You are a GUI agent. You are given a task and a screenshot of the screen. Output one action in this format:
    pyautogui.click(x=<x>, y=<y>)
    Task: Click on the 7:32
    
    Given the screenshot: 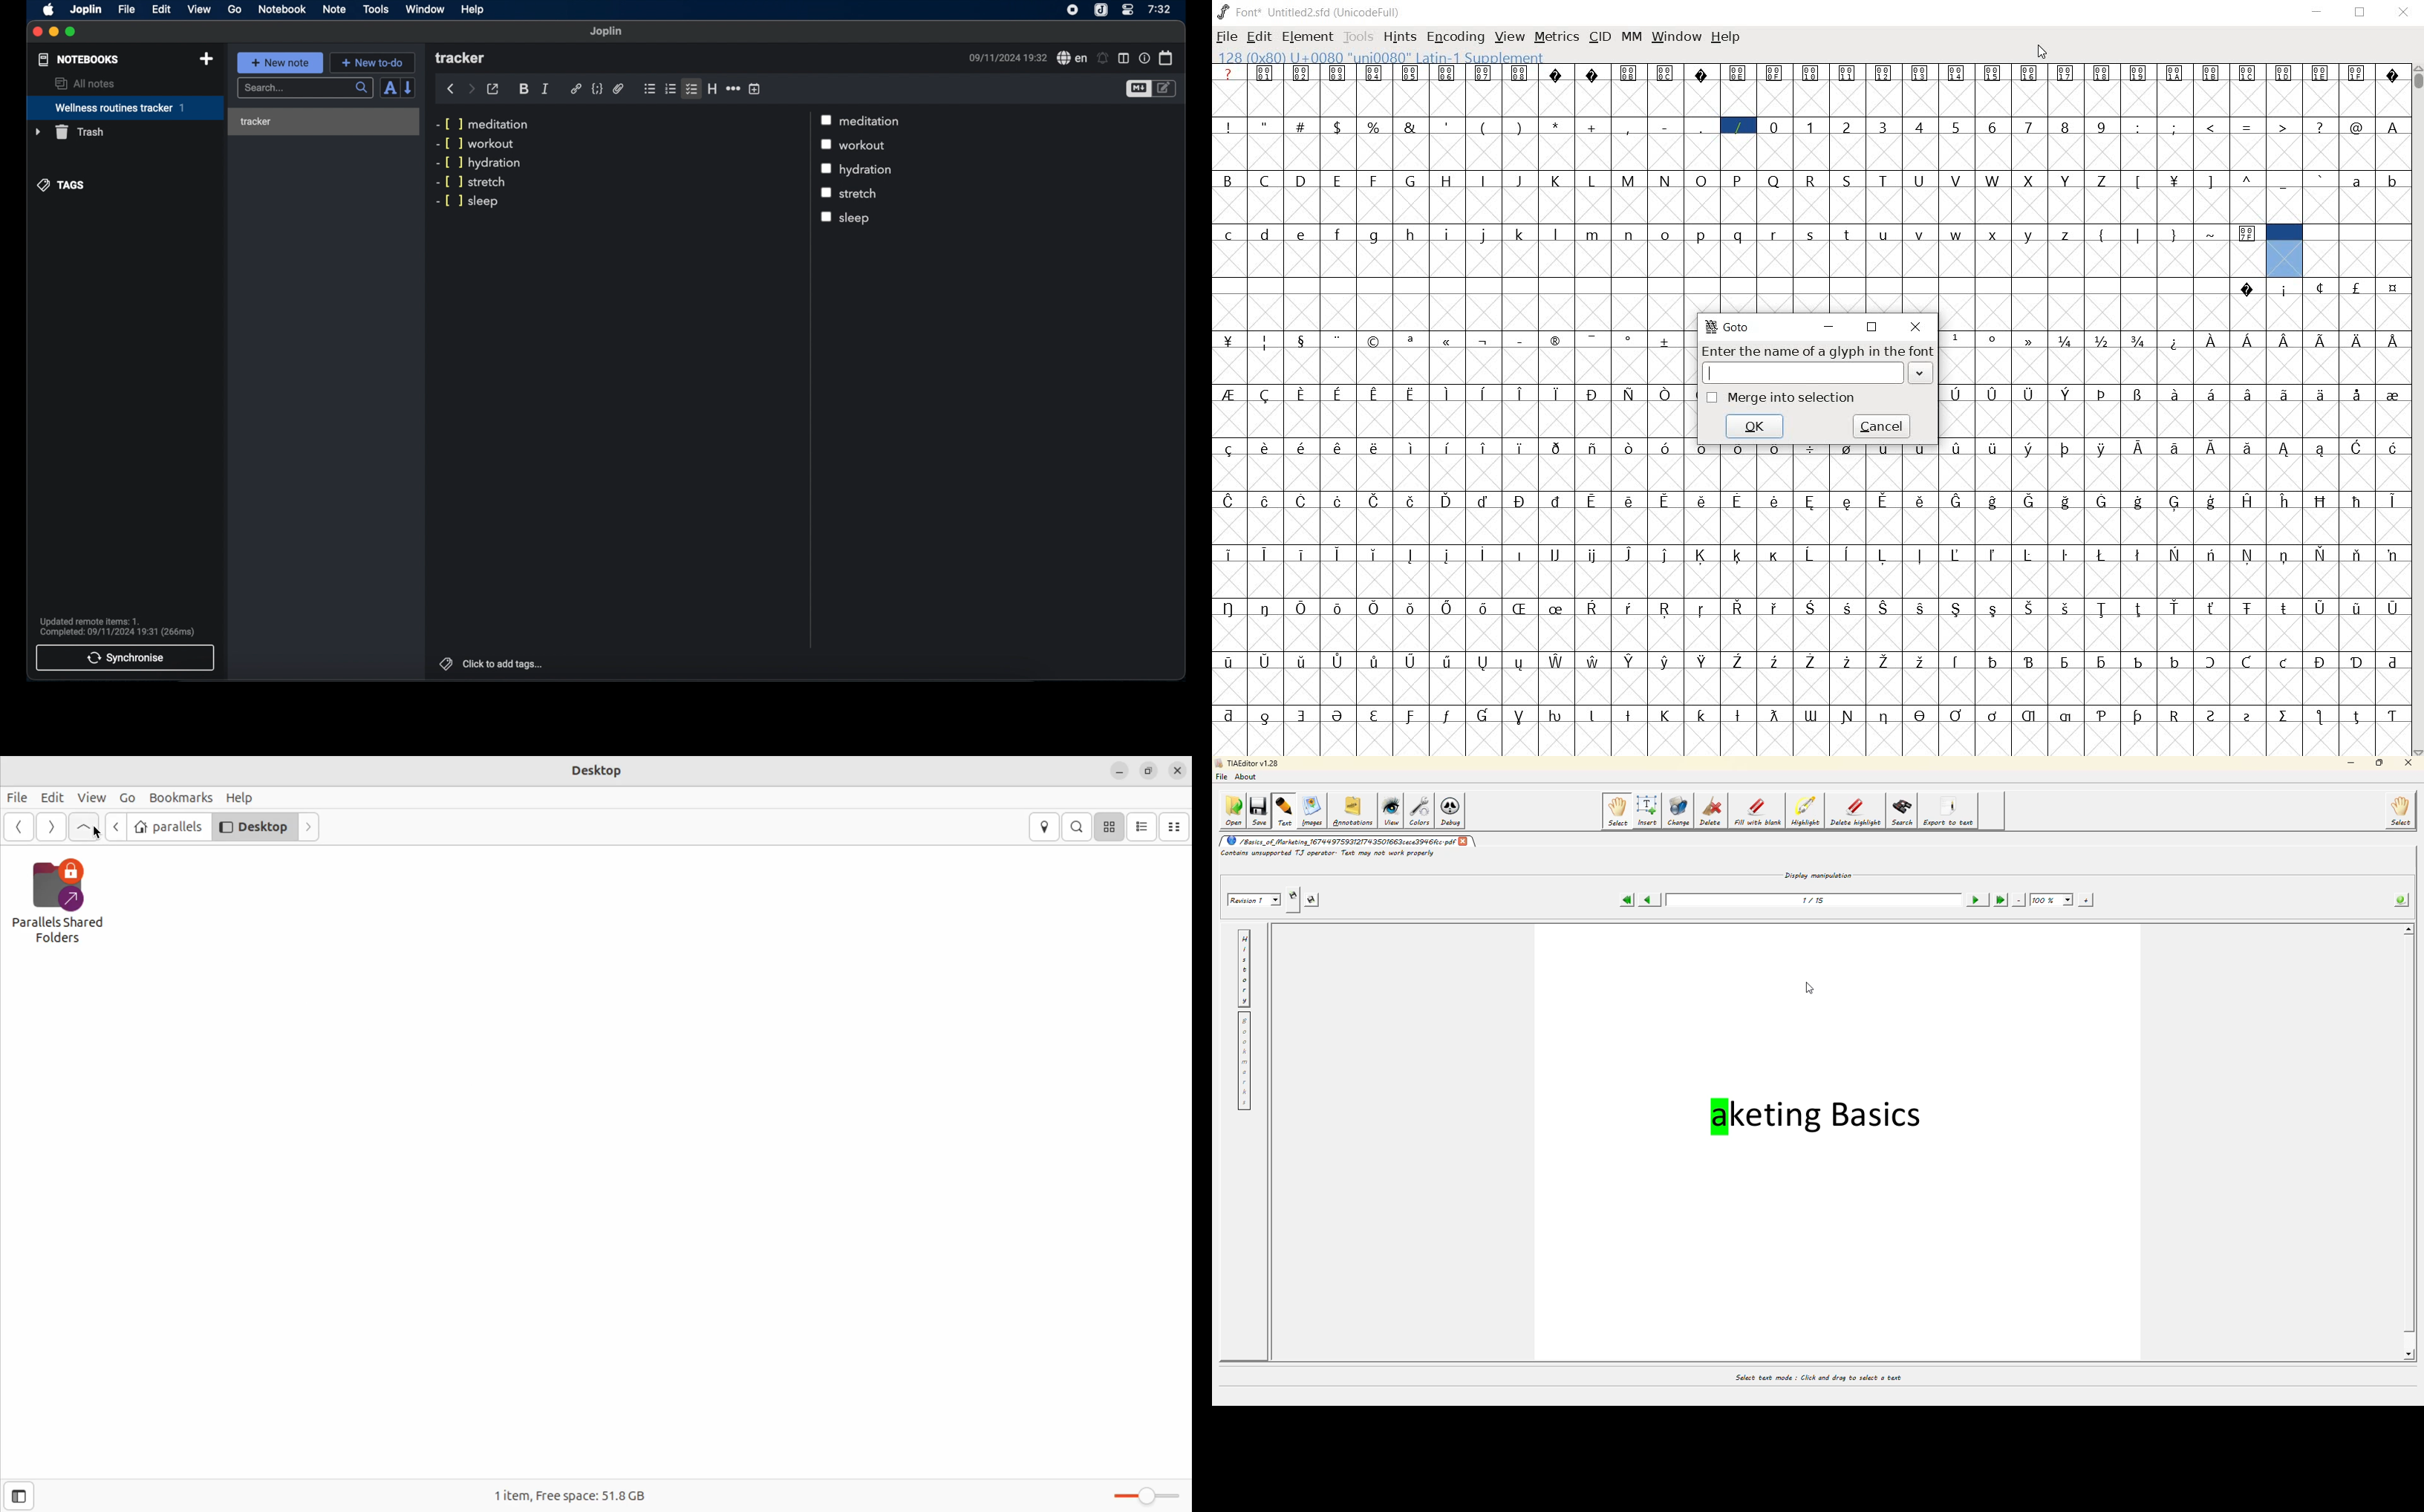 What is the action you would take?
    pyautogui.click(x=1158, y=9)
    